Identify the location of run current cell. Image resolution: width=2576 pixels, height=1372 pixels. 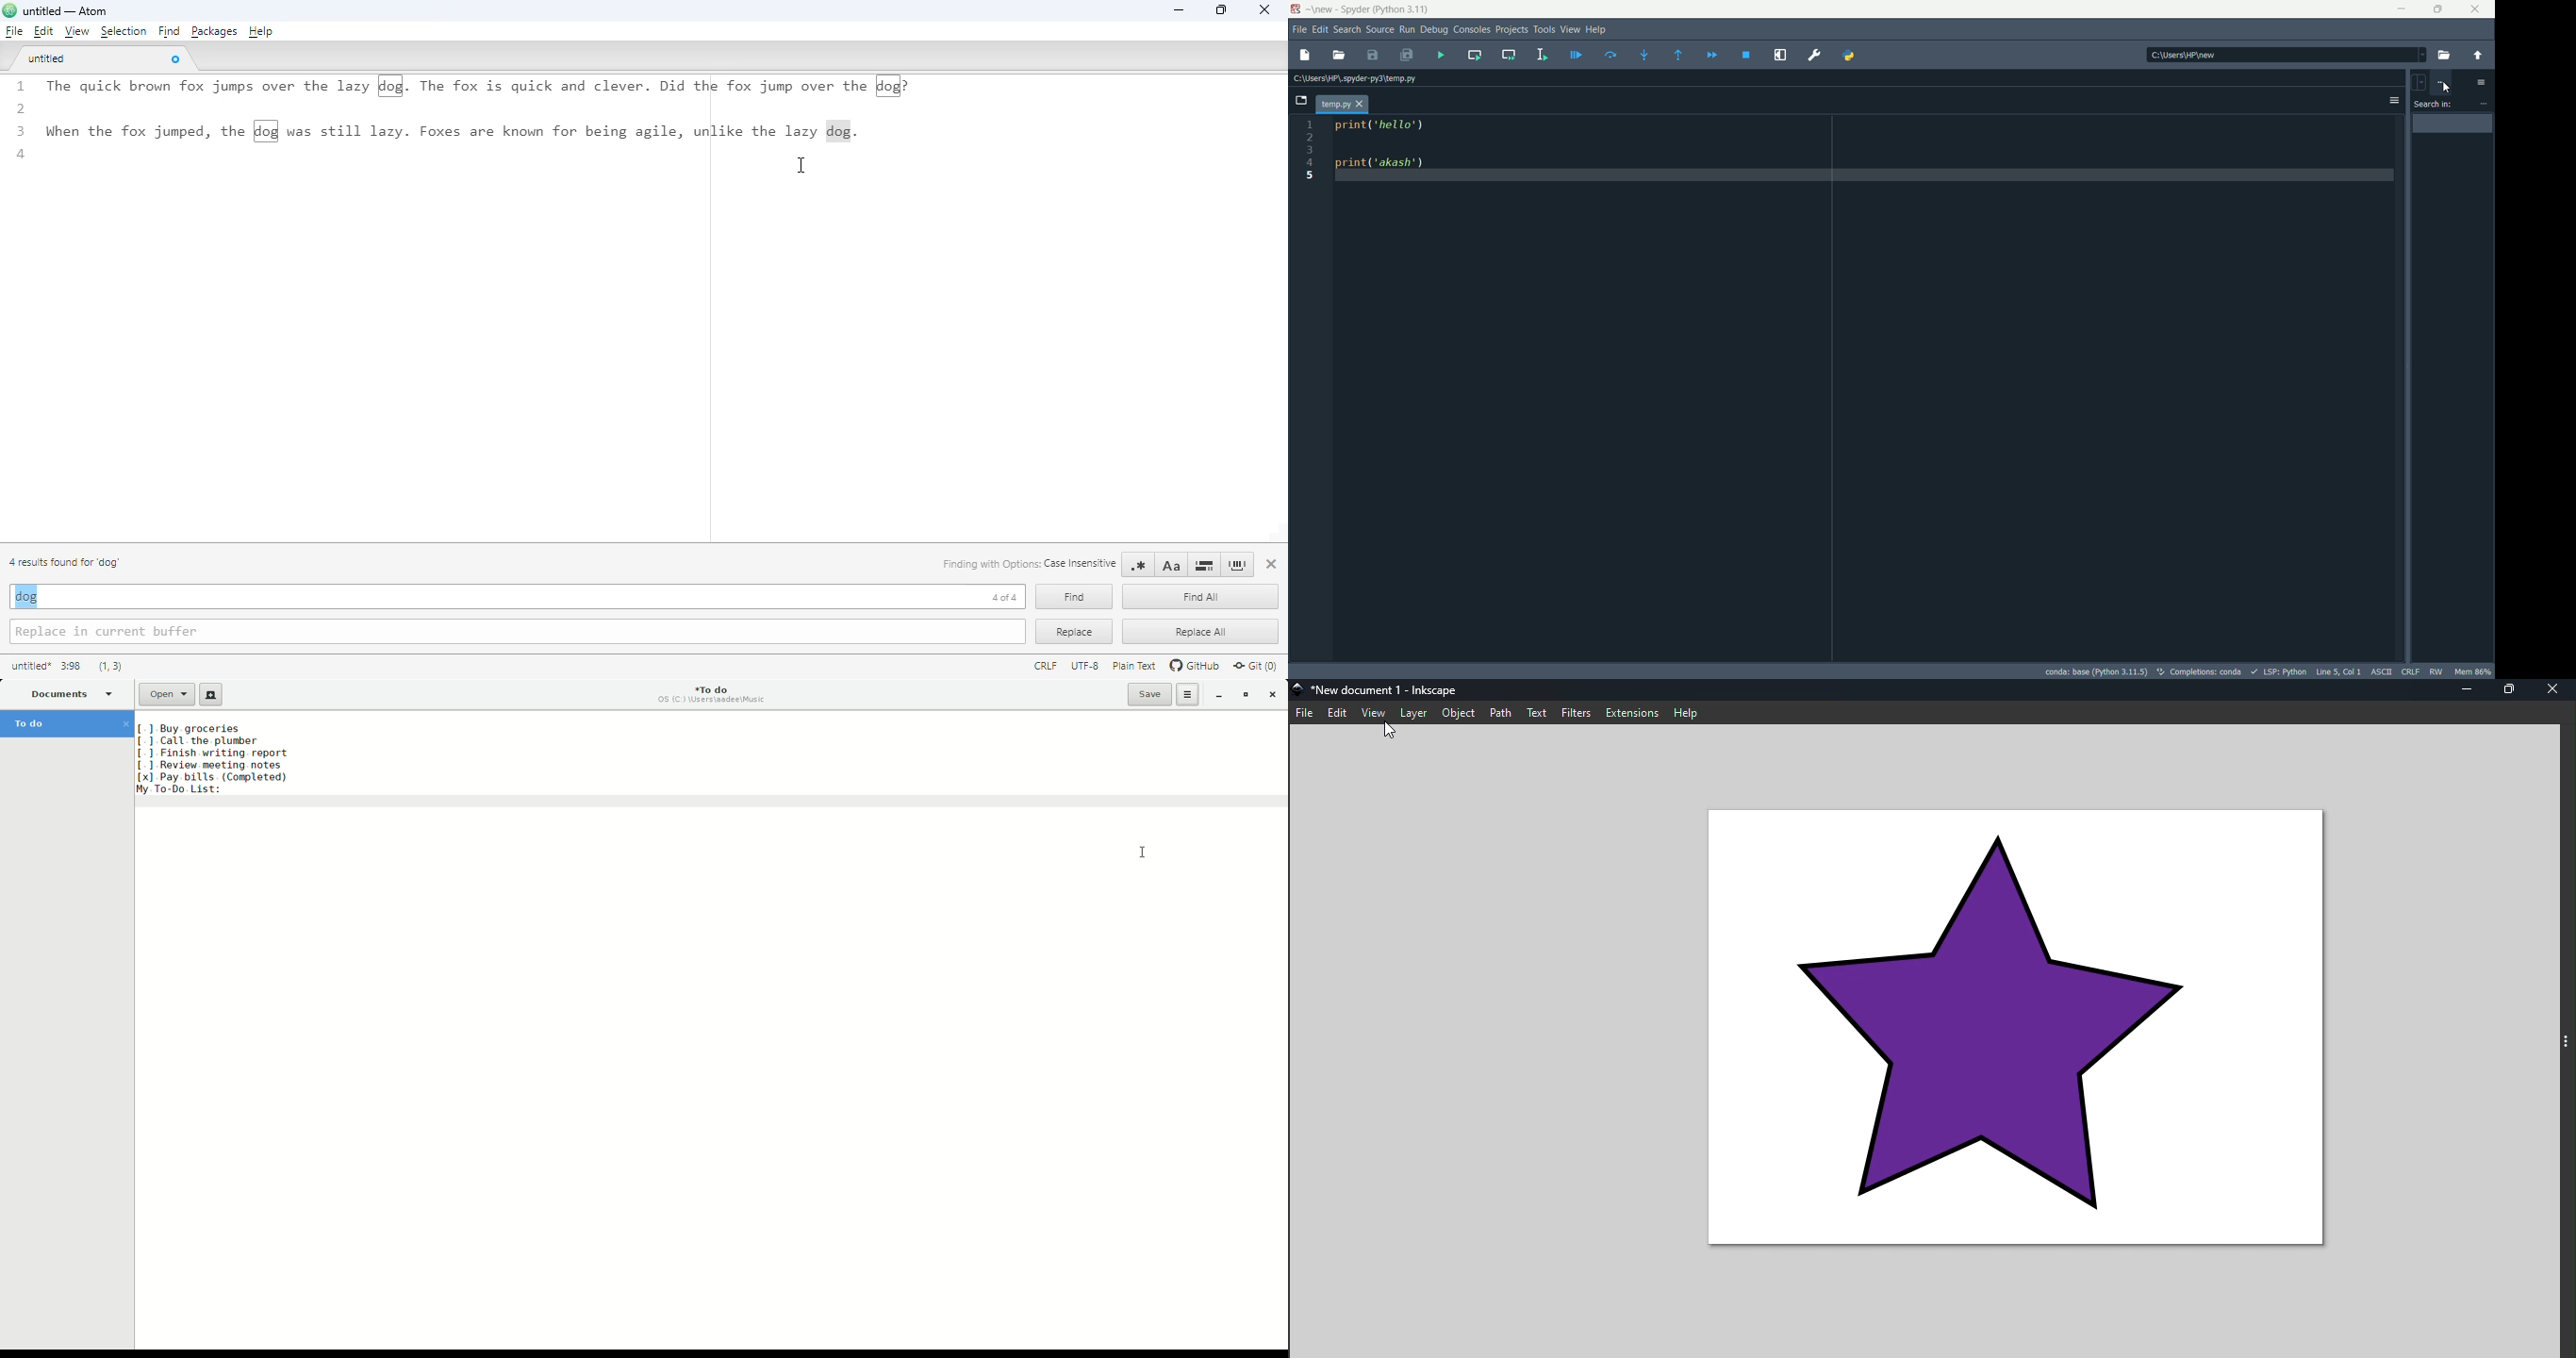
(1475, 55).